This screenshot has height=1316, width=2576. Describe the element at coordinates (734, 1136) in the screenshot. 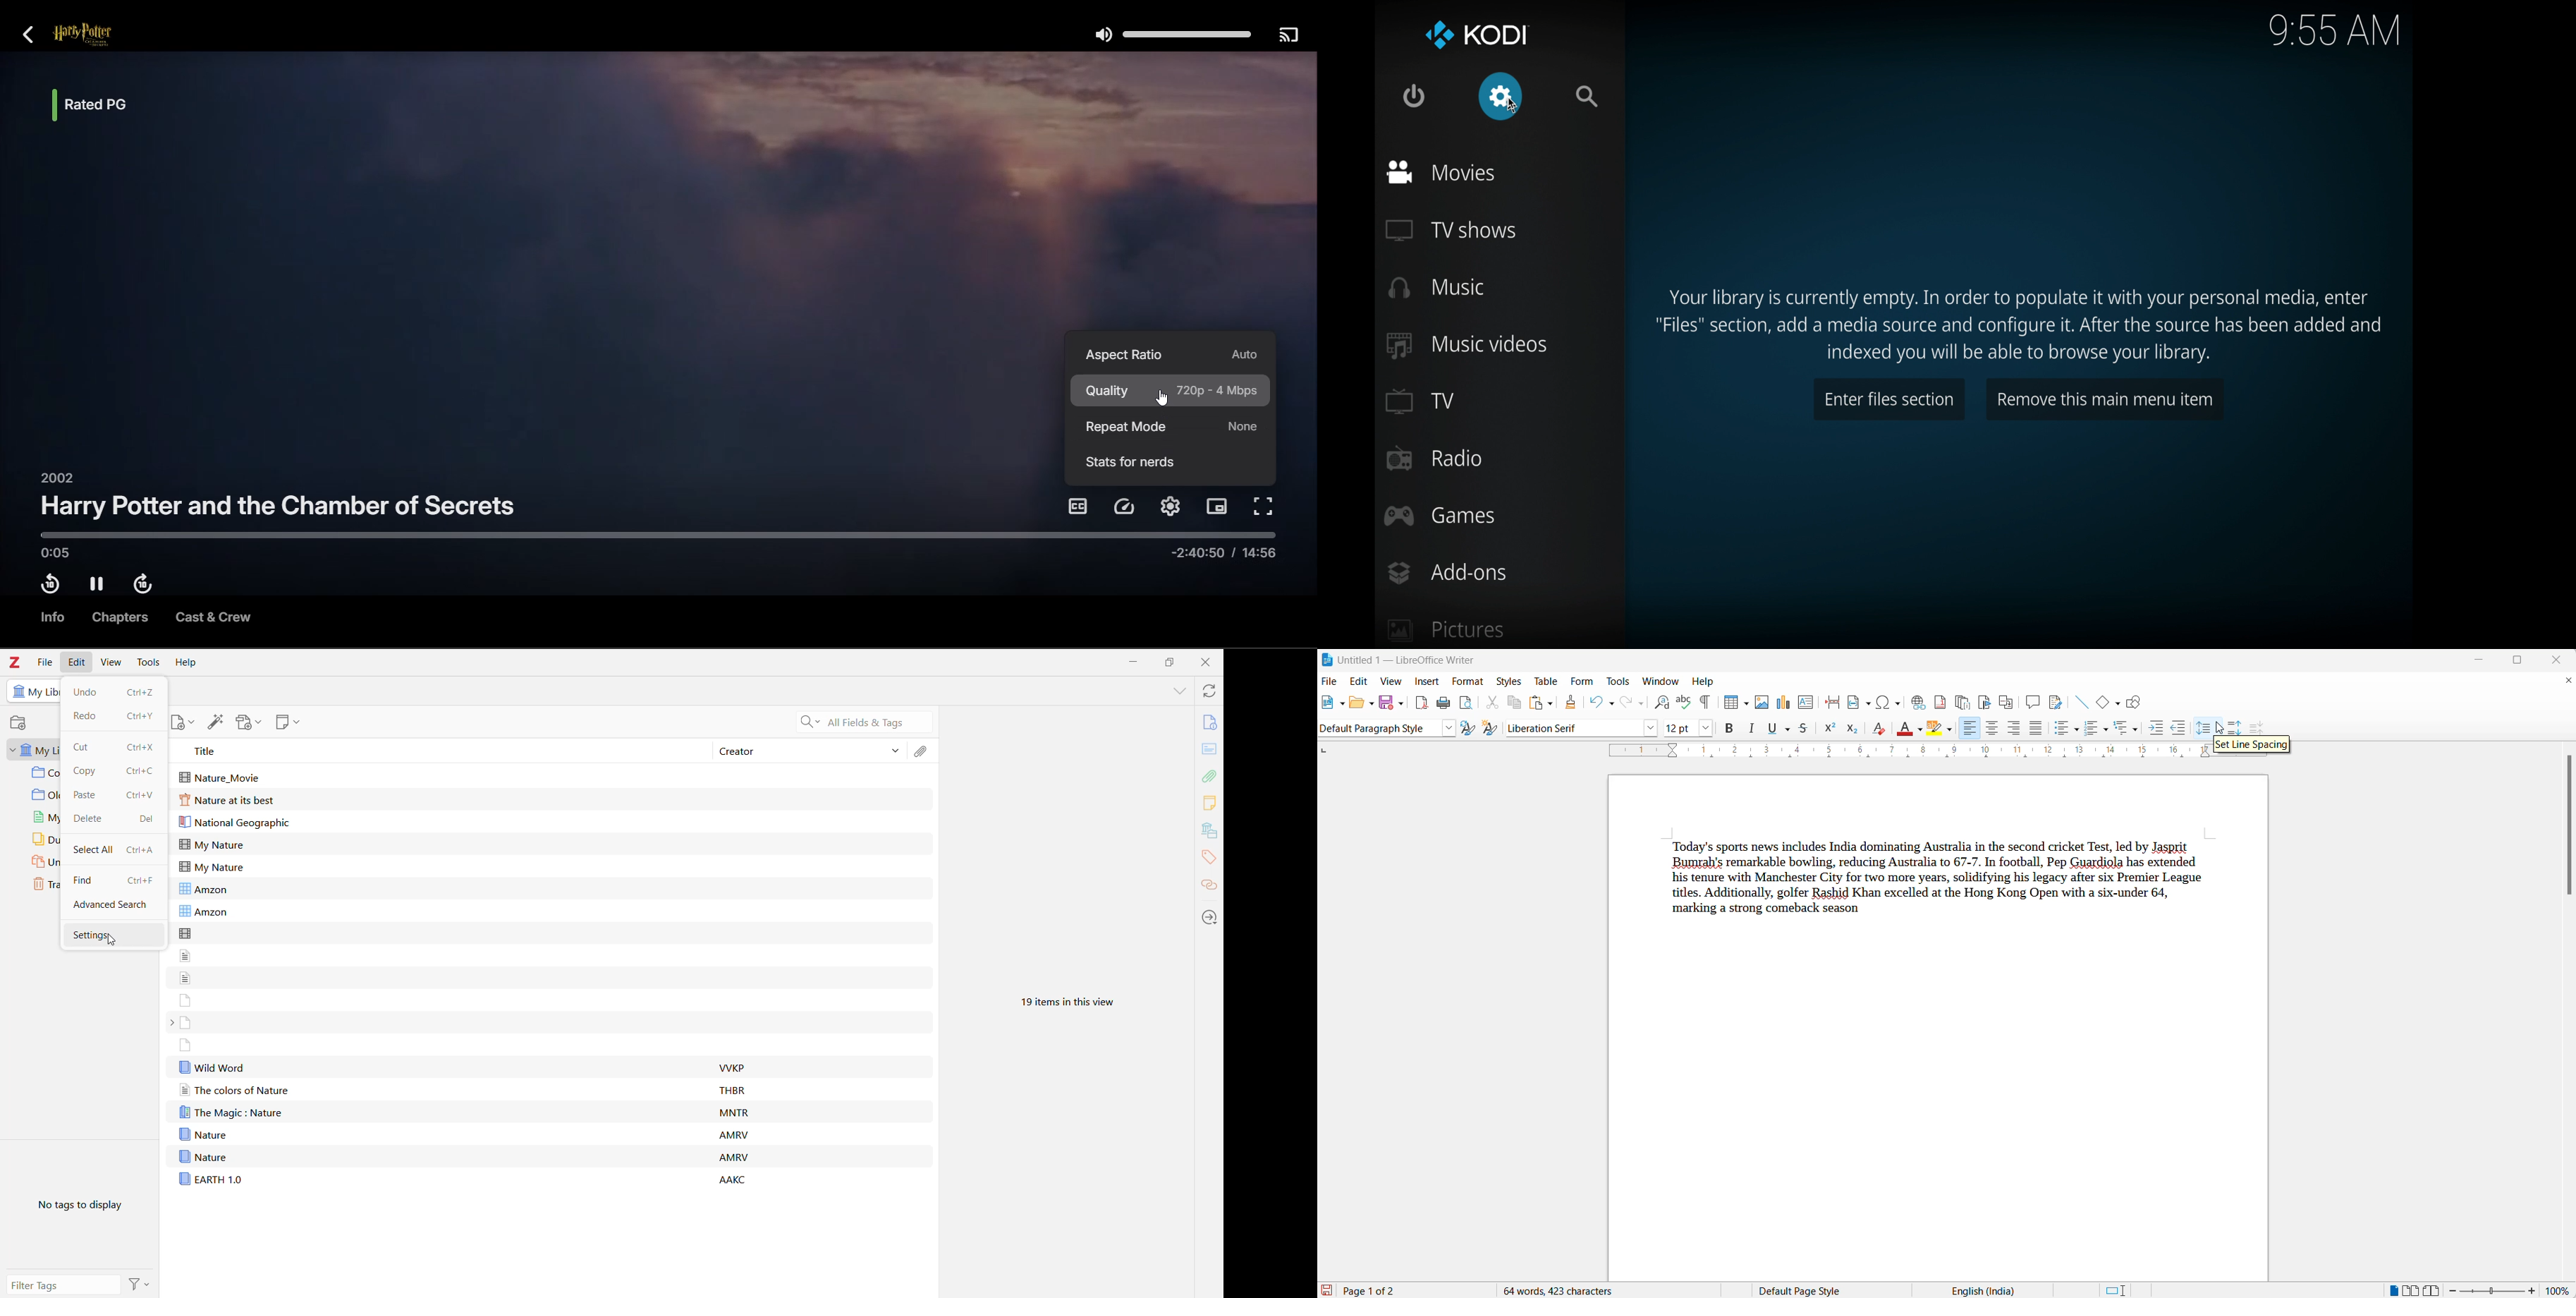

I see `AMRV` at that location.